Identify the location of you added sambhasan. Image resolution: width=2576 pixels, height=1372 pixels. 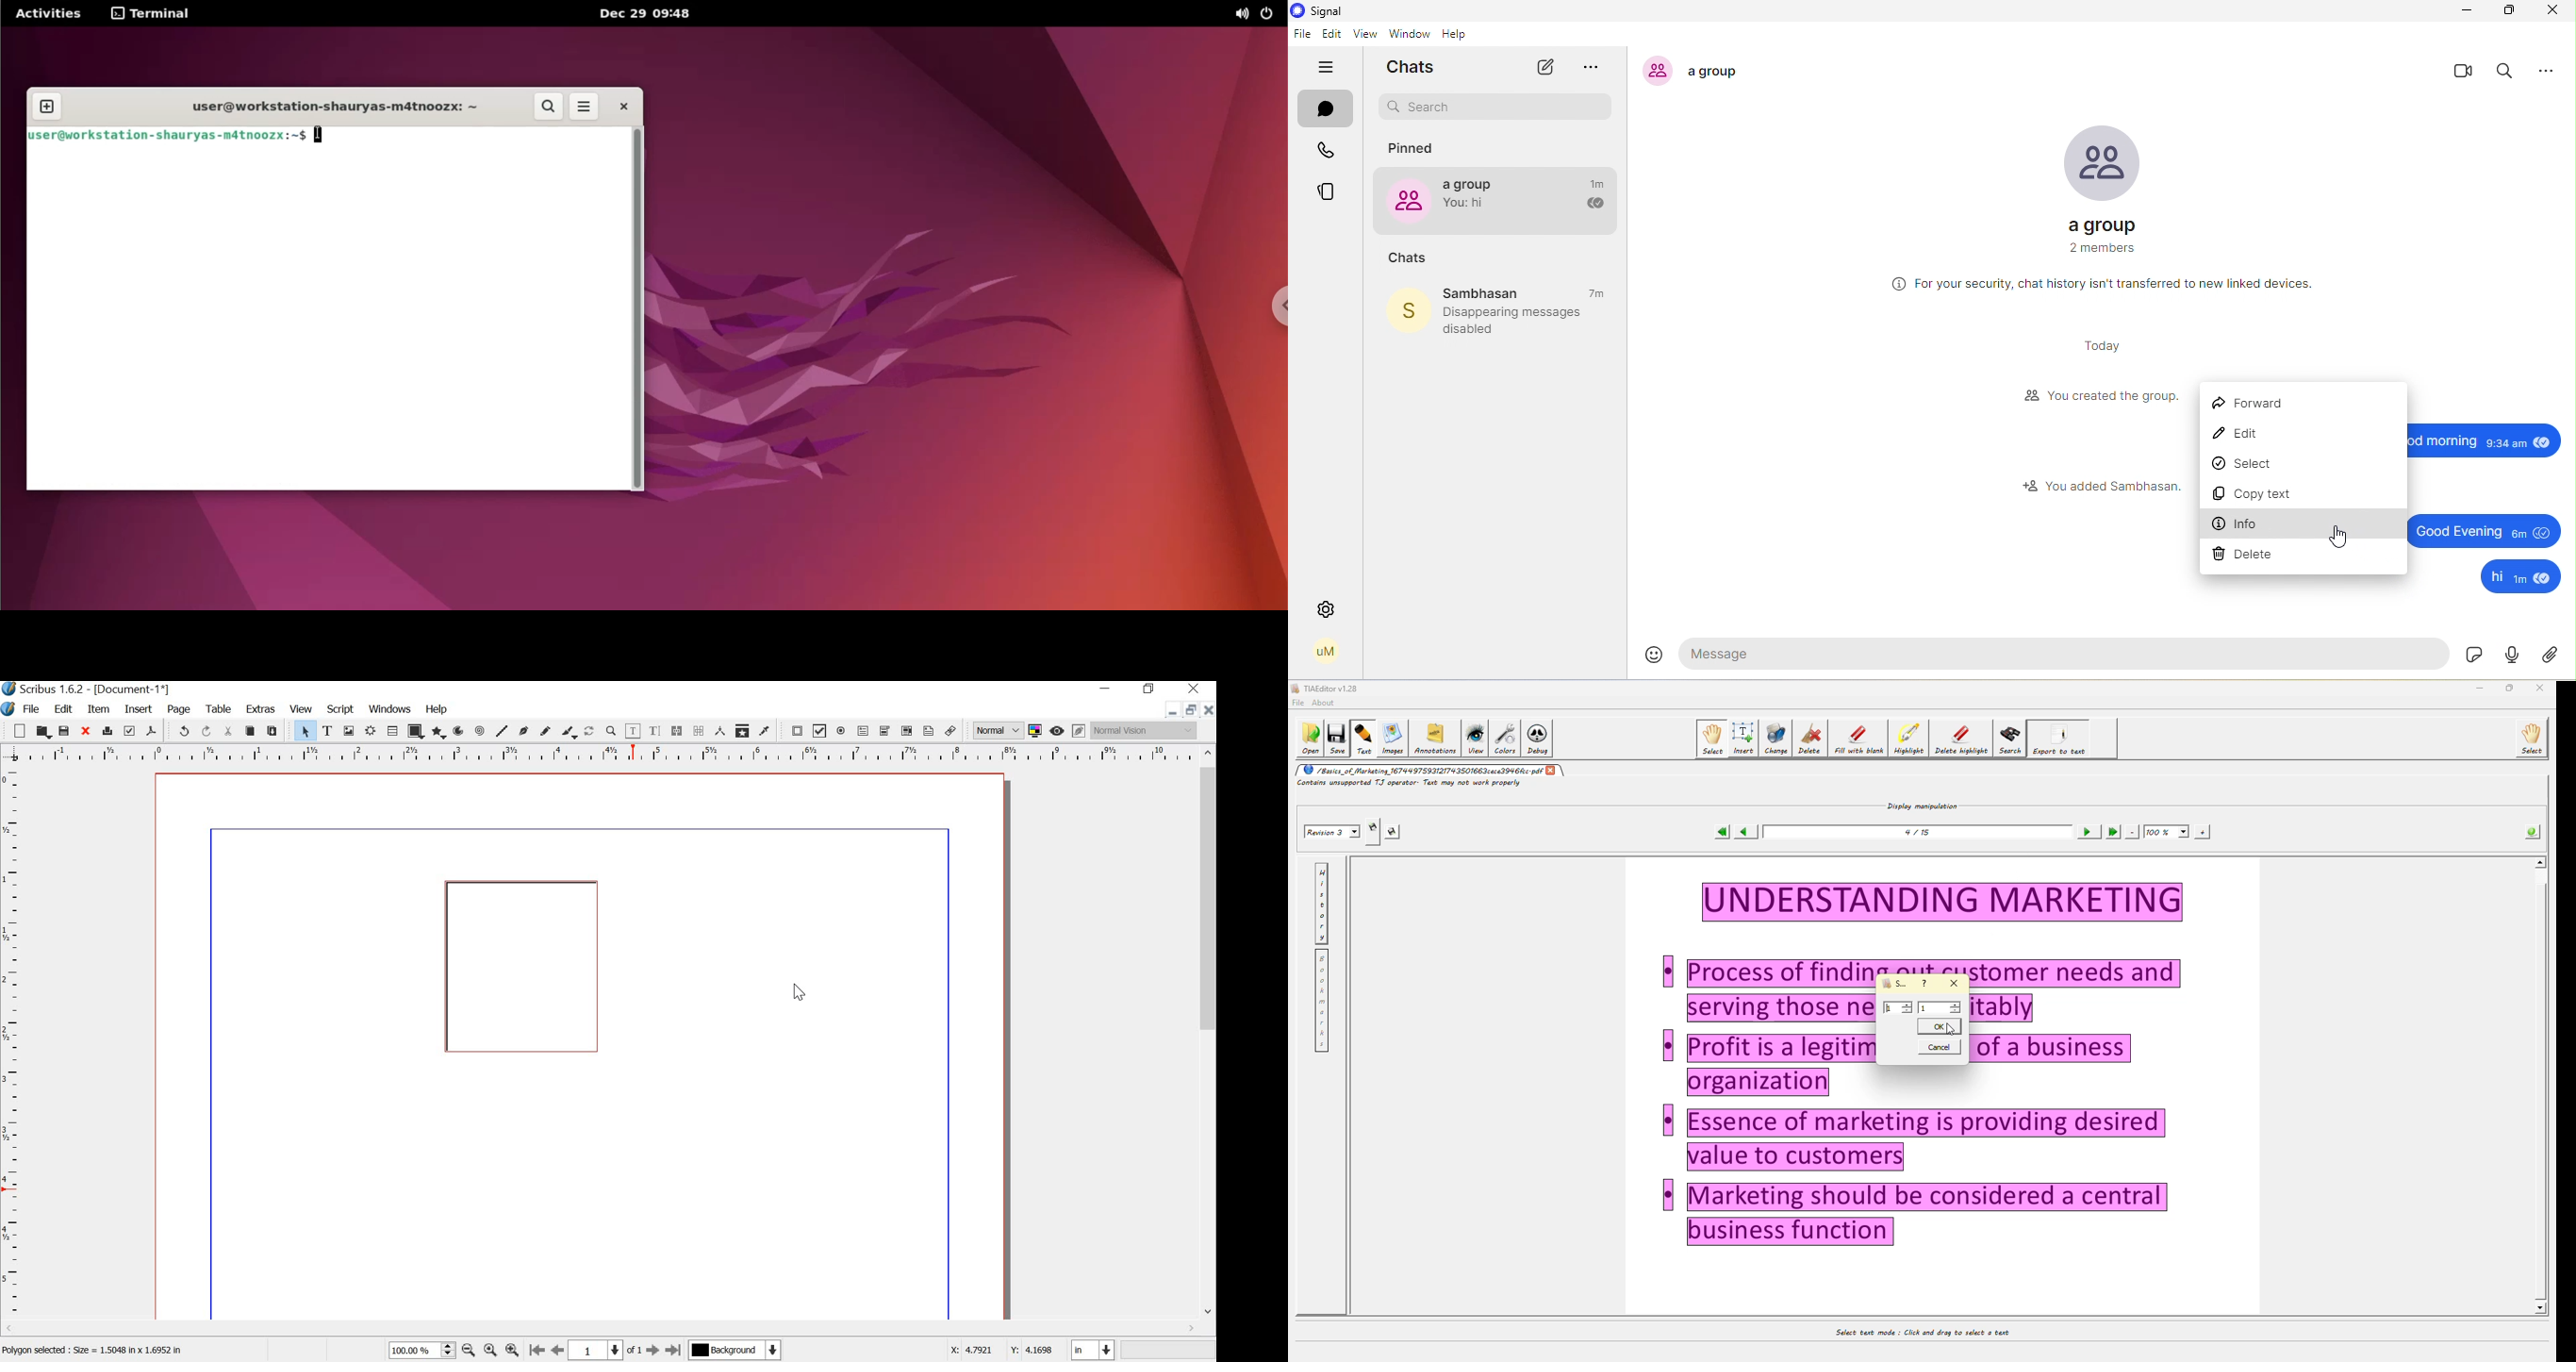
(2100, 485).